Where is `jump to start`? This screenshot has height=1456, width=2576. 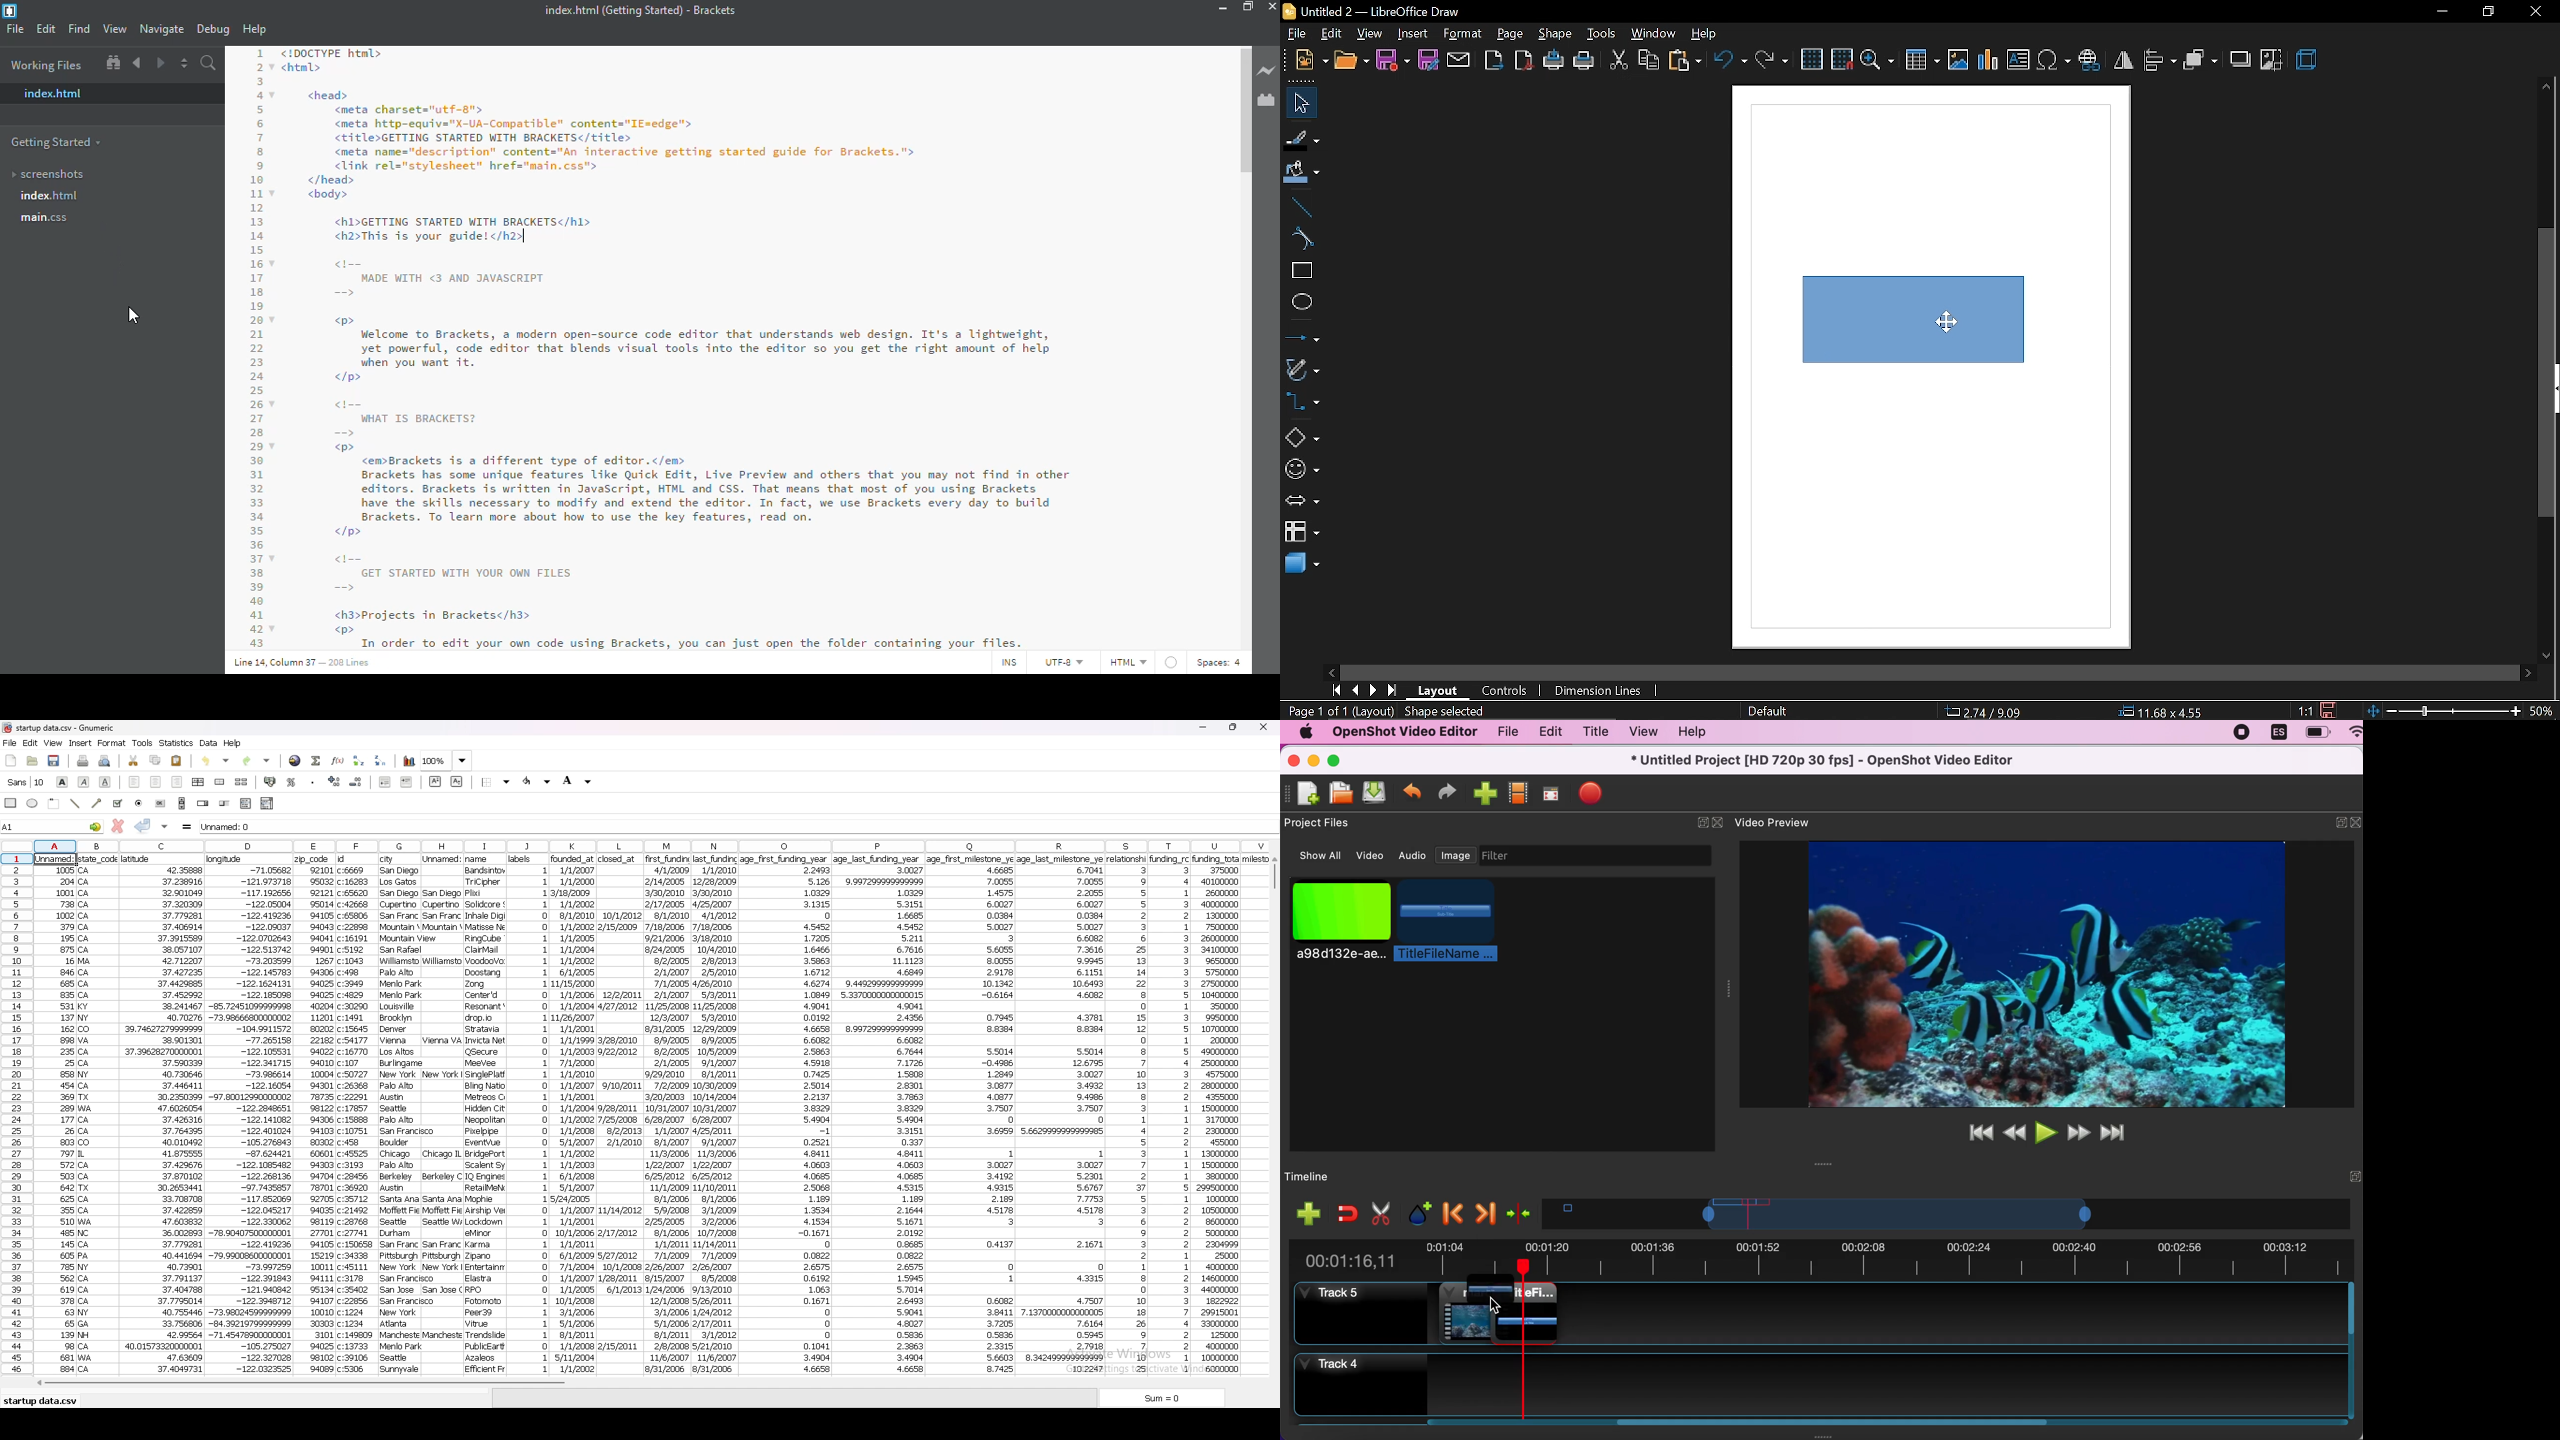
jump to start is located at coordinates (1978, 1132).